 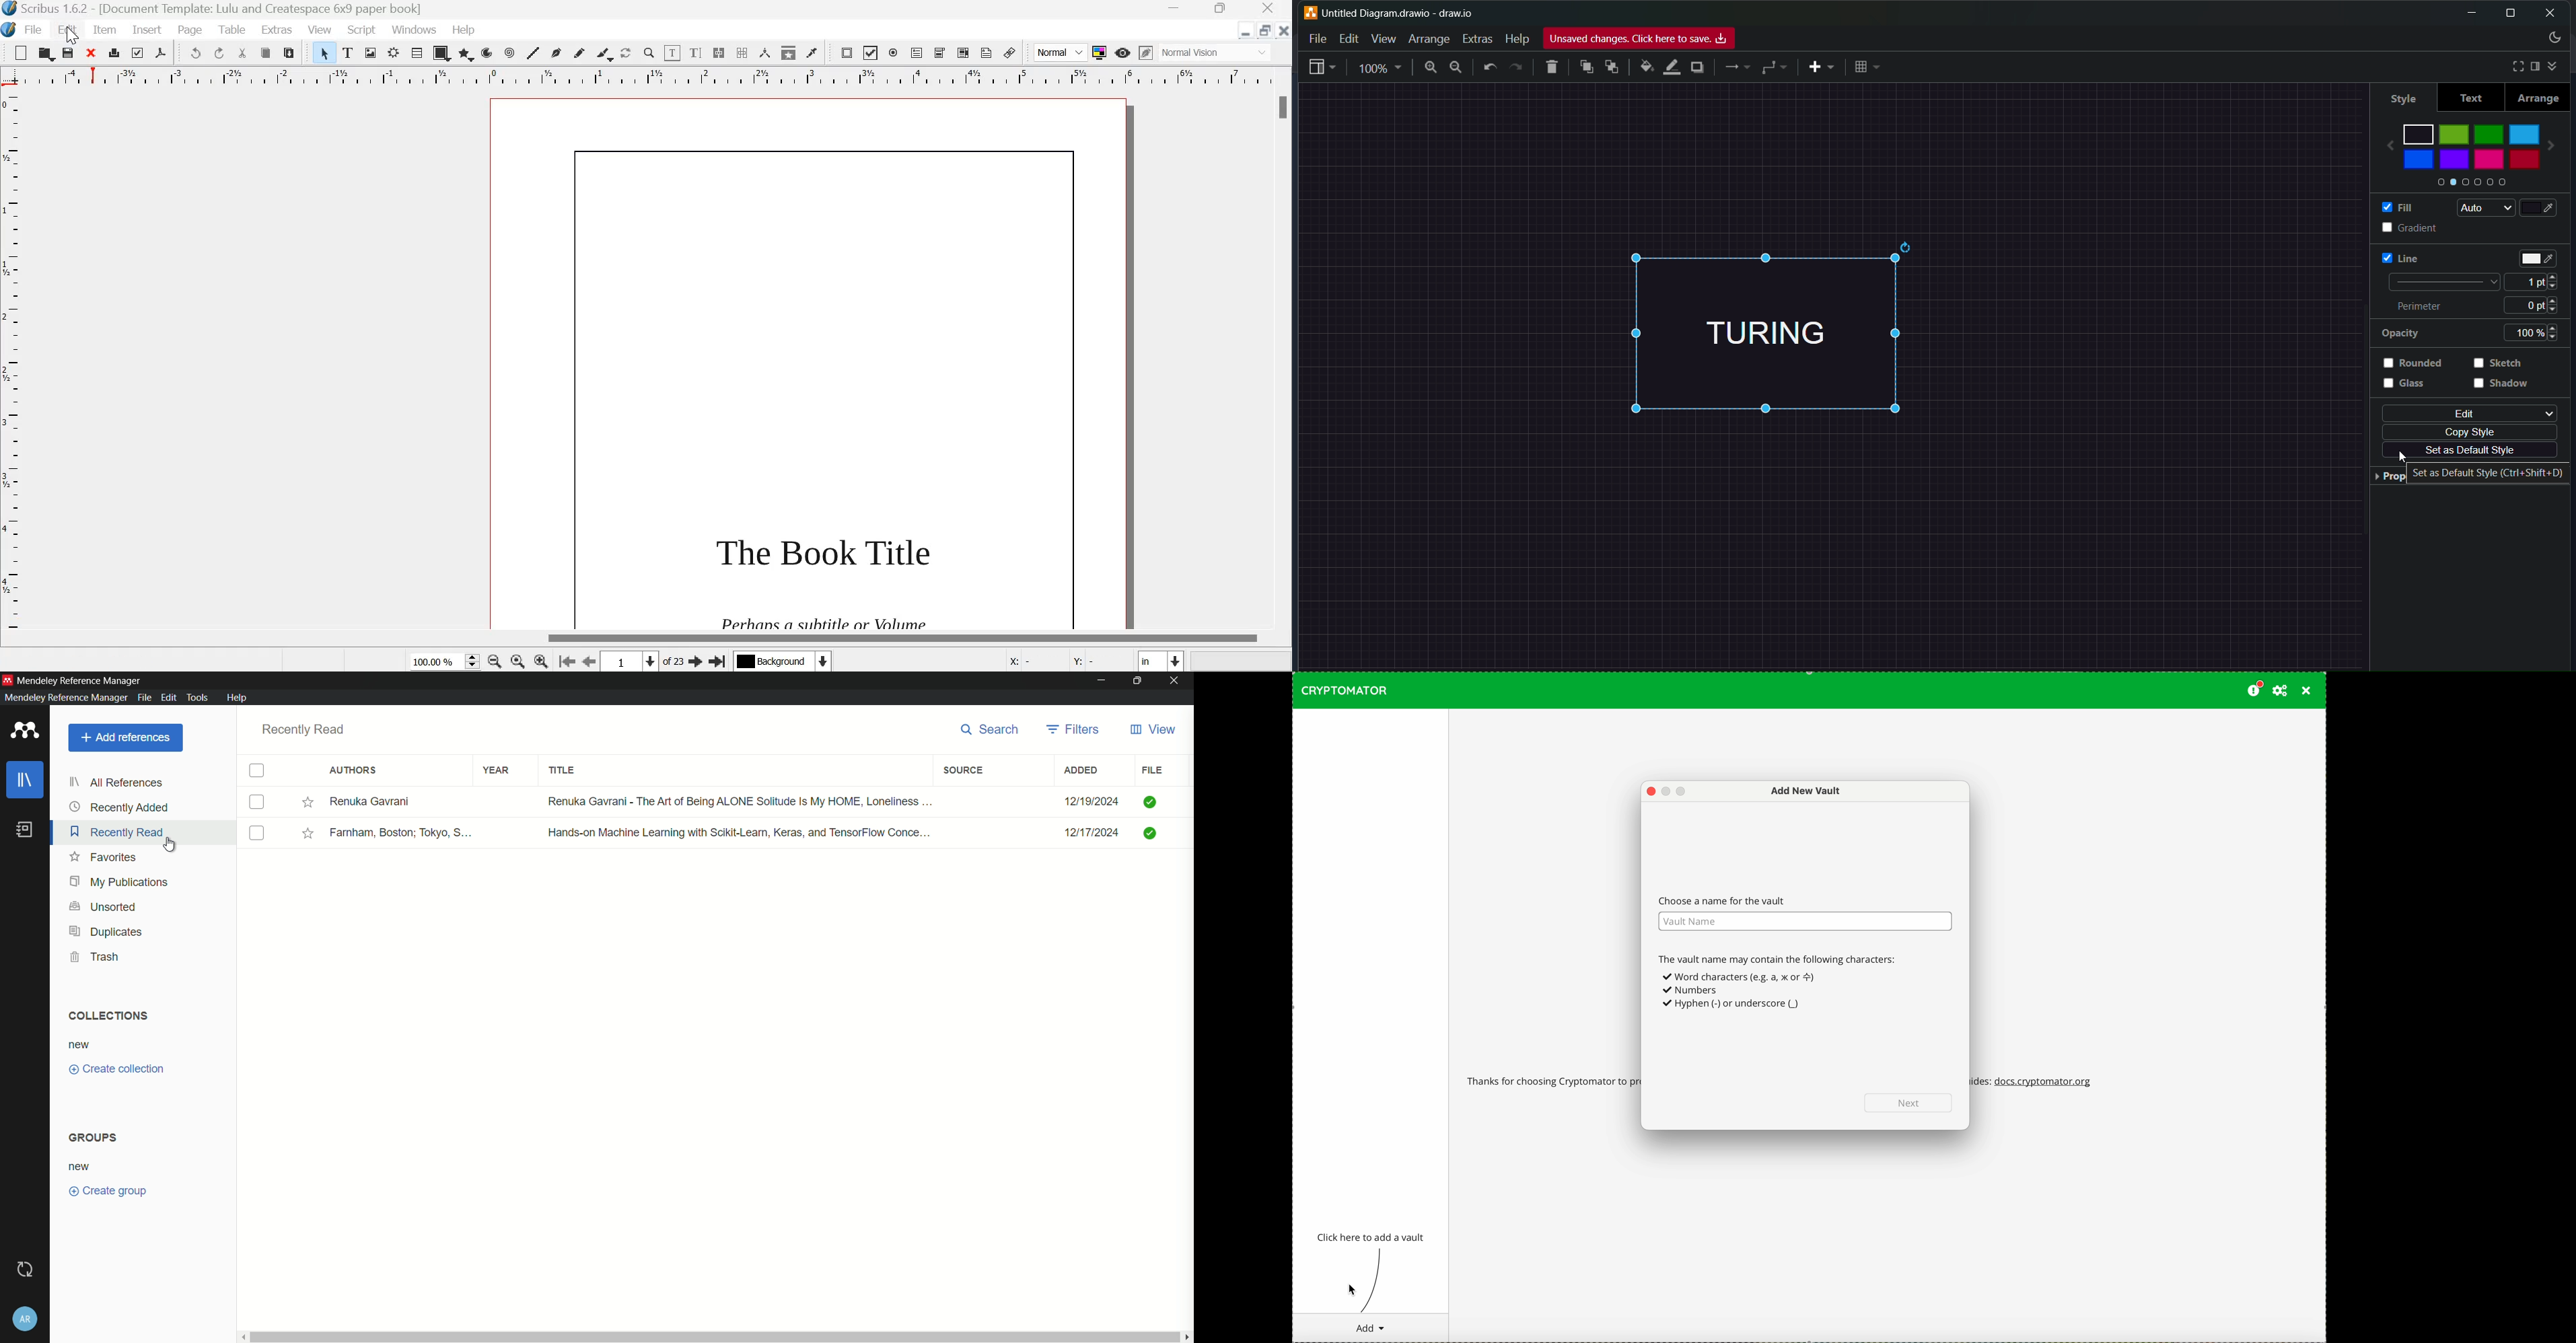 I want to click on all references, so click(x=115, y=783).